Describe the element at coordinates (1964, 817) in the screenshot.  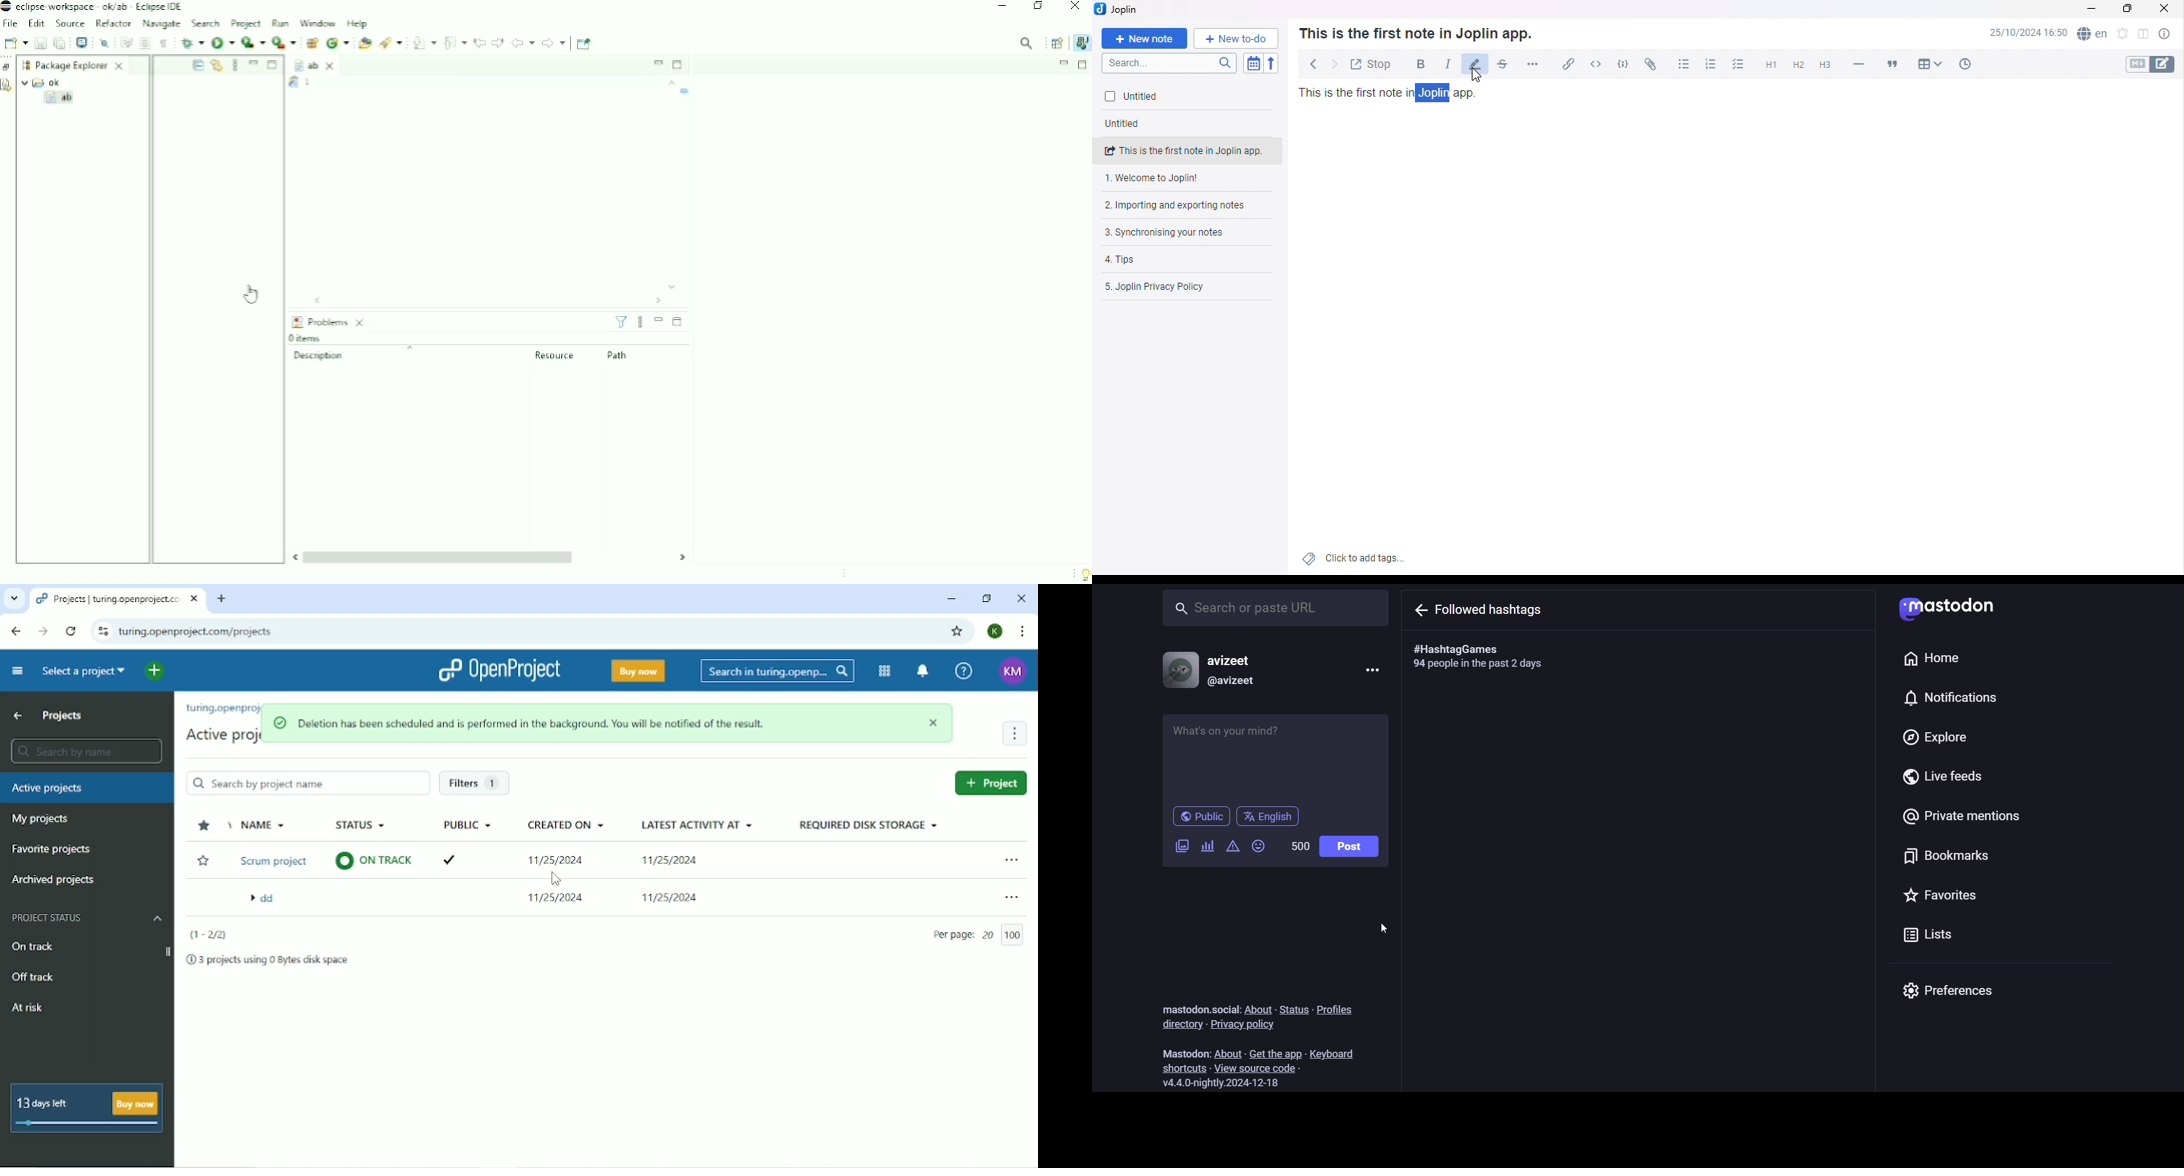
I see `private mentions` at that location.